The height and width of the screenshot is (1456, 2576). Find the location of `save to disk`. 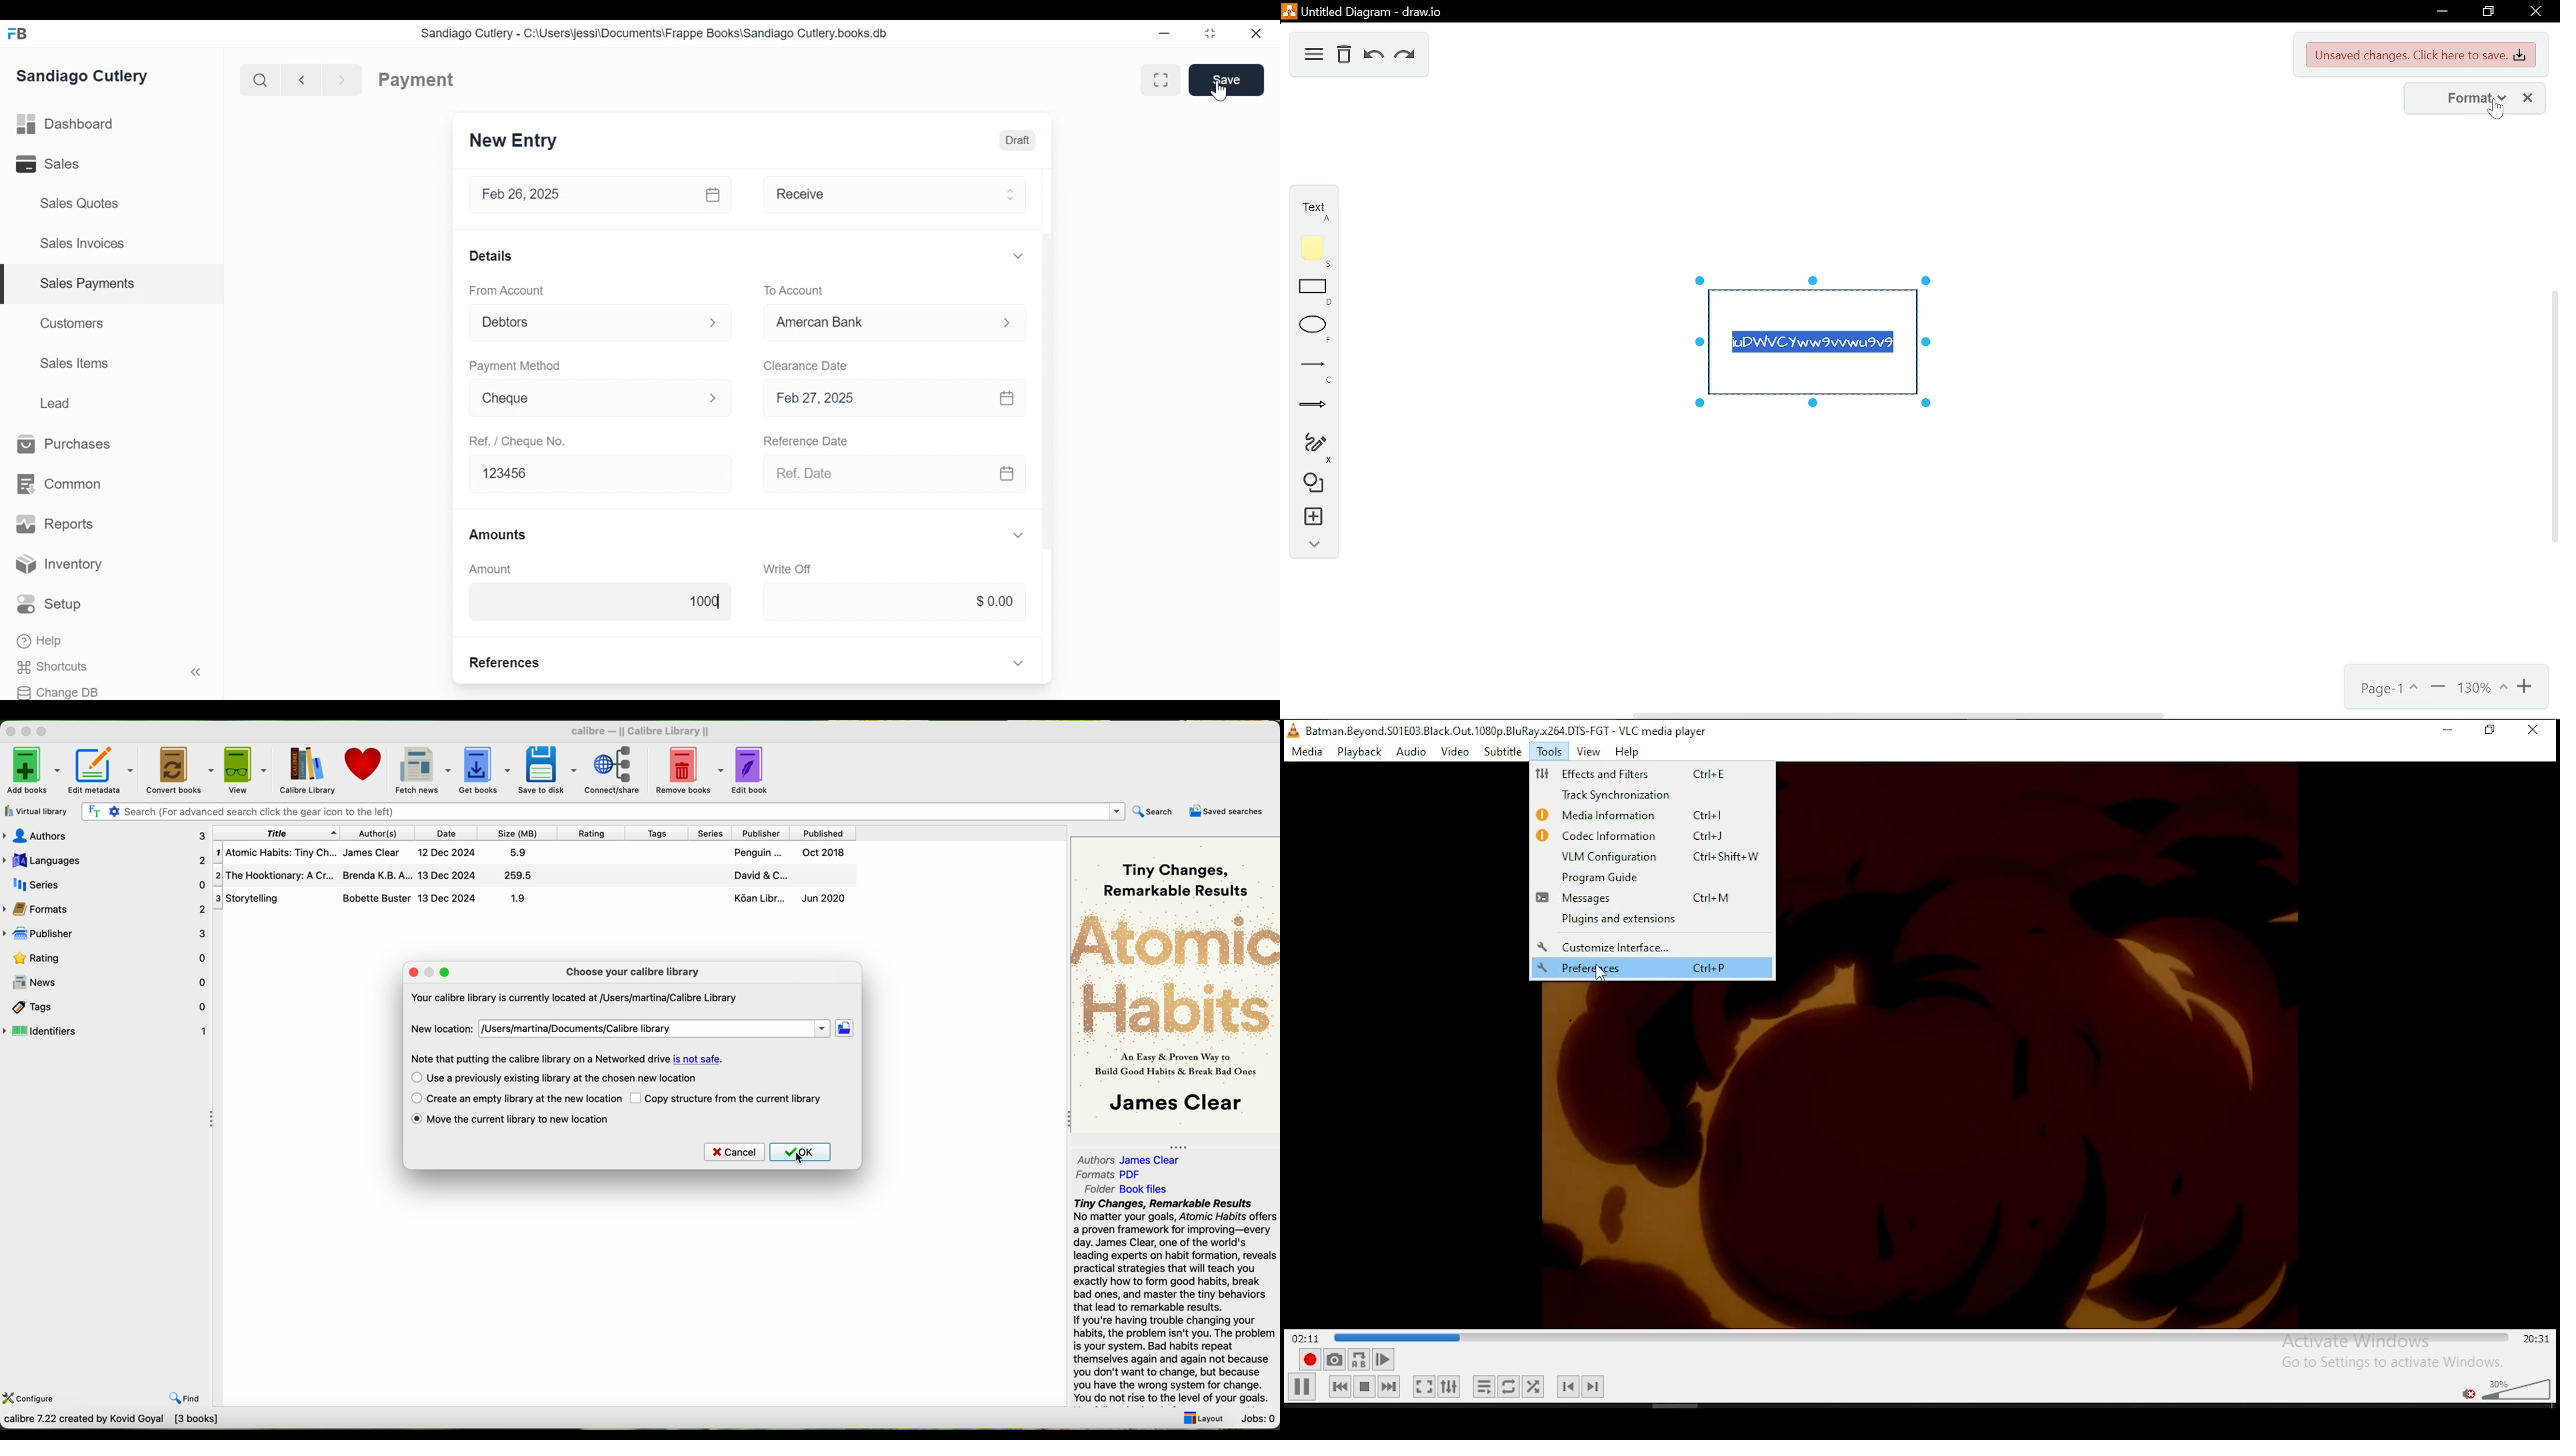

save to disk is located at coordinates (547, 769).